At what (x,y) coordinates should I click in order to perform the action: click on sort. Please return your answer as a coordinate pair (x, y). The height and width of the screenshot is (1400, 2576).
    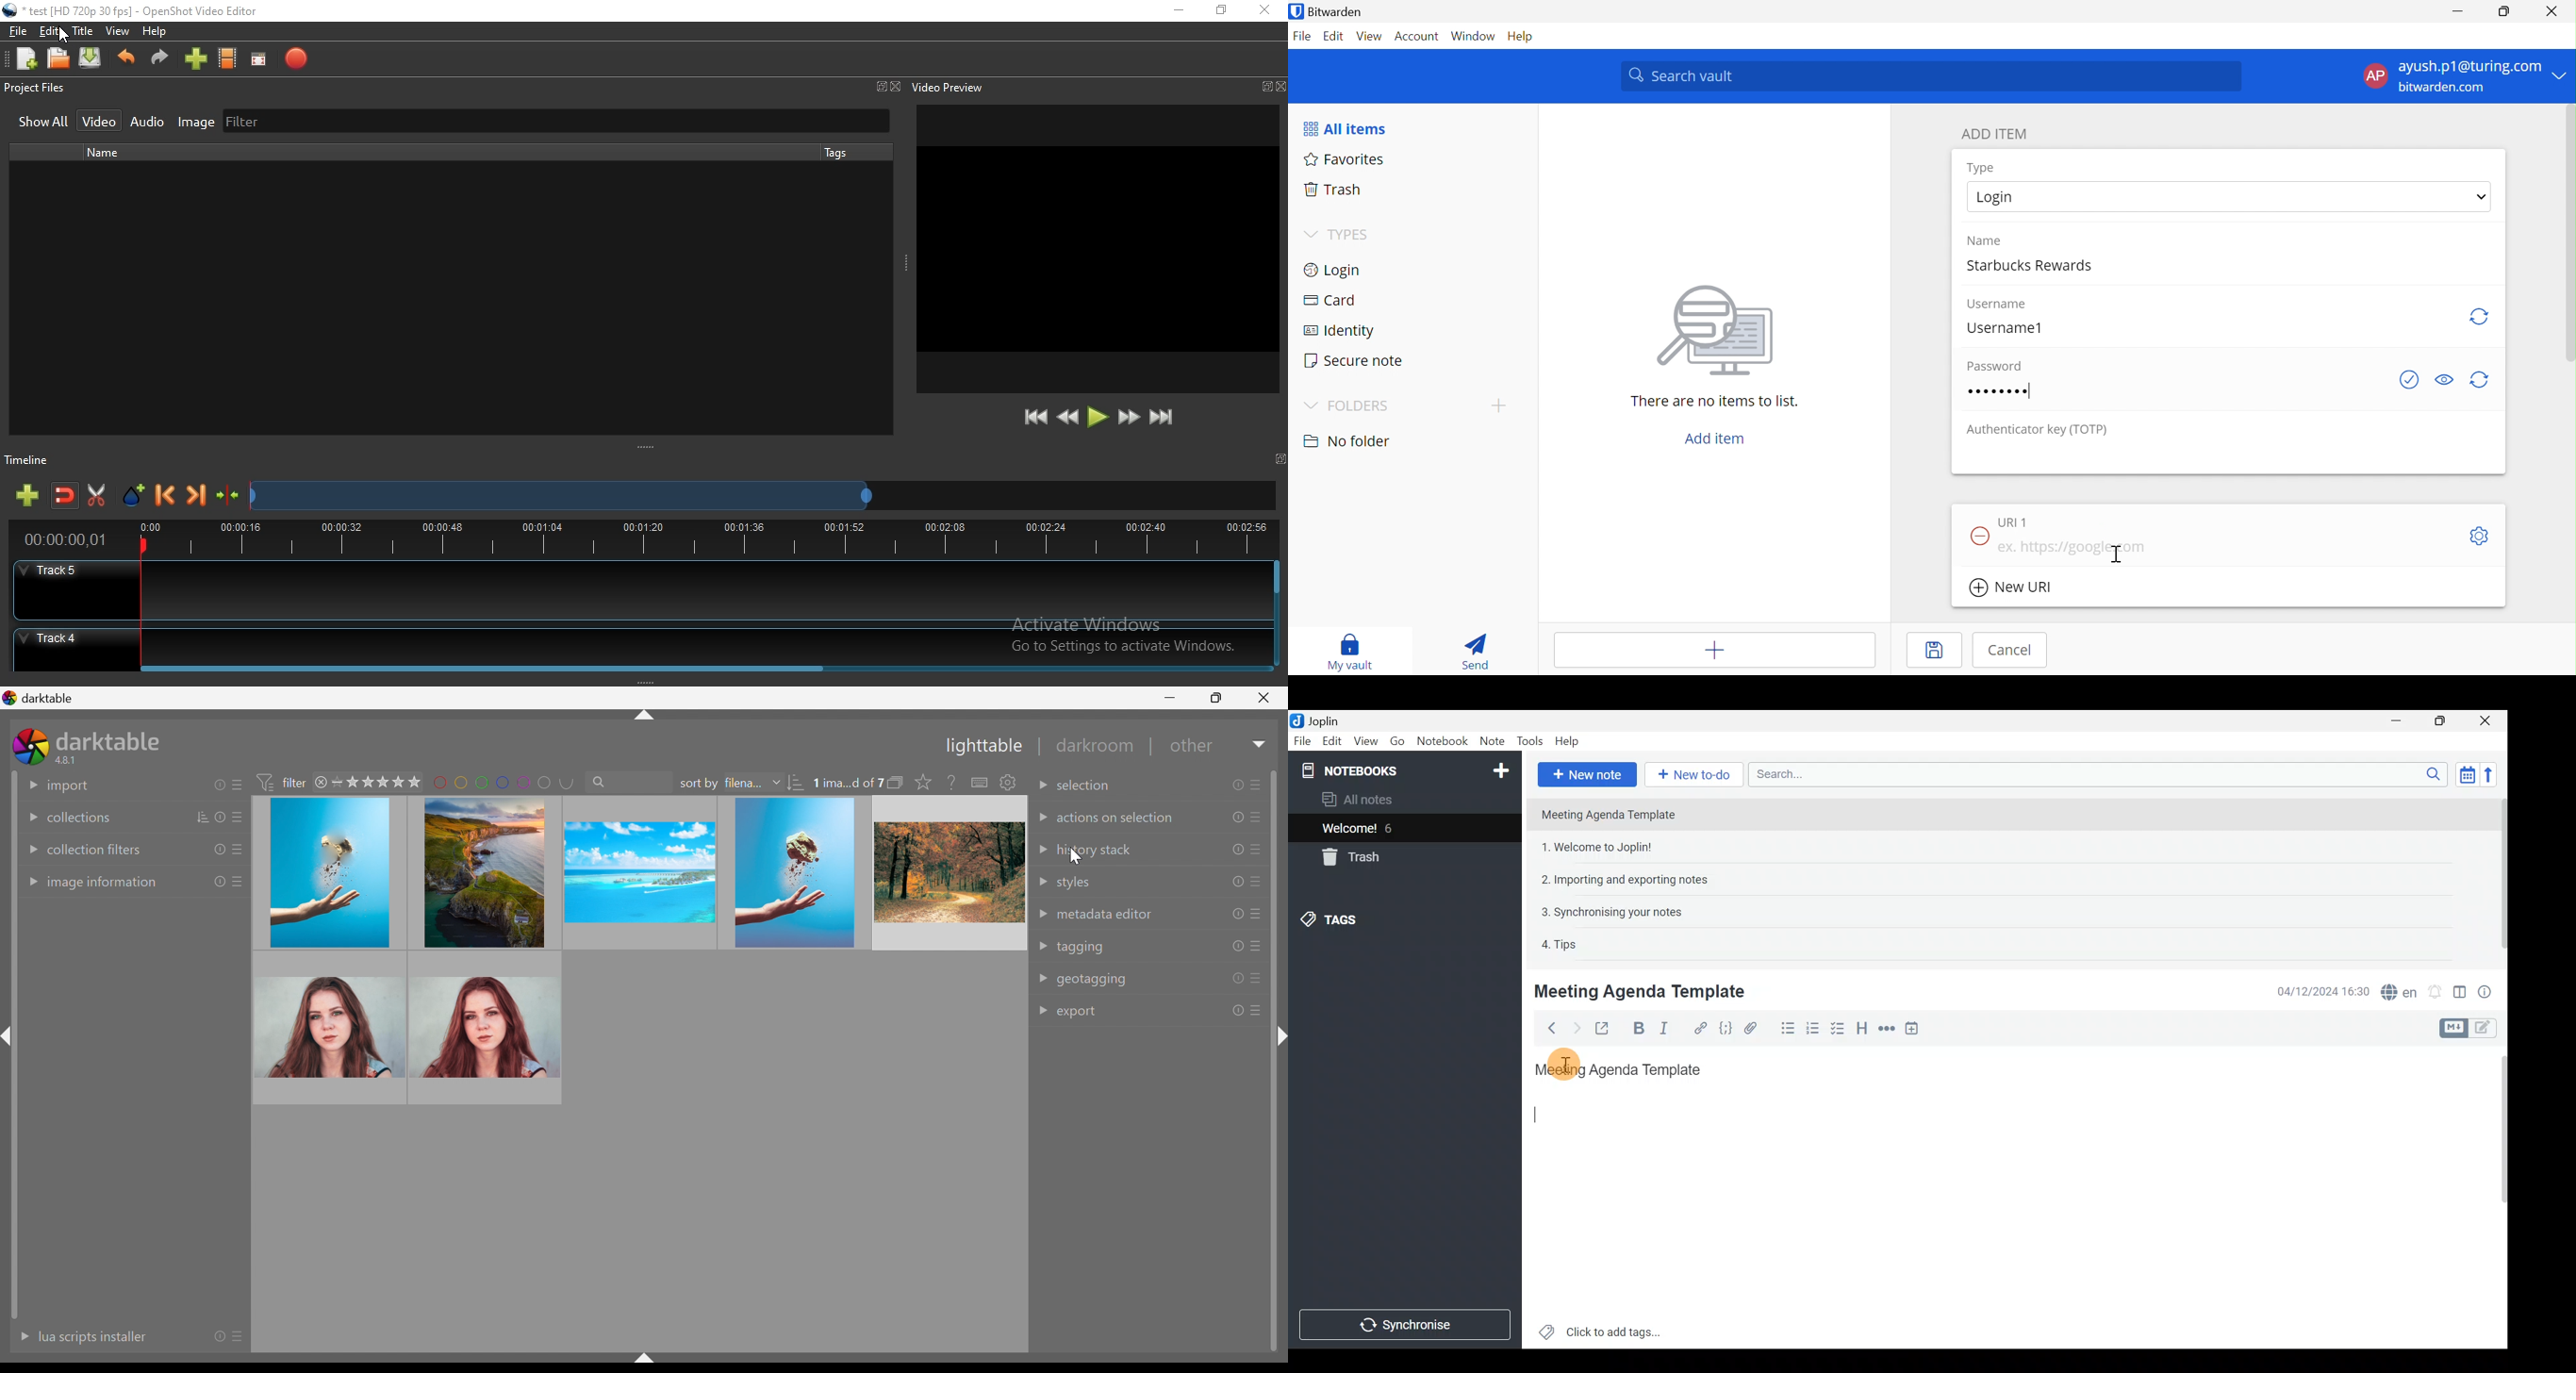
    Looking at the image, I should click on (203, 817).